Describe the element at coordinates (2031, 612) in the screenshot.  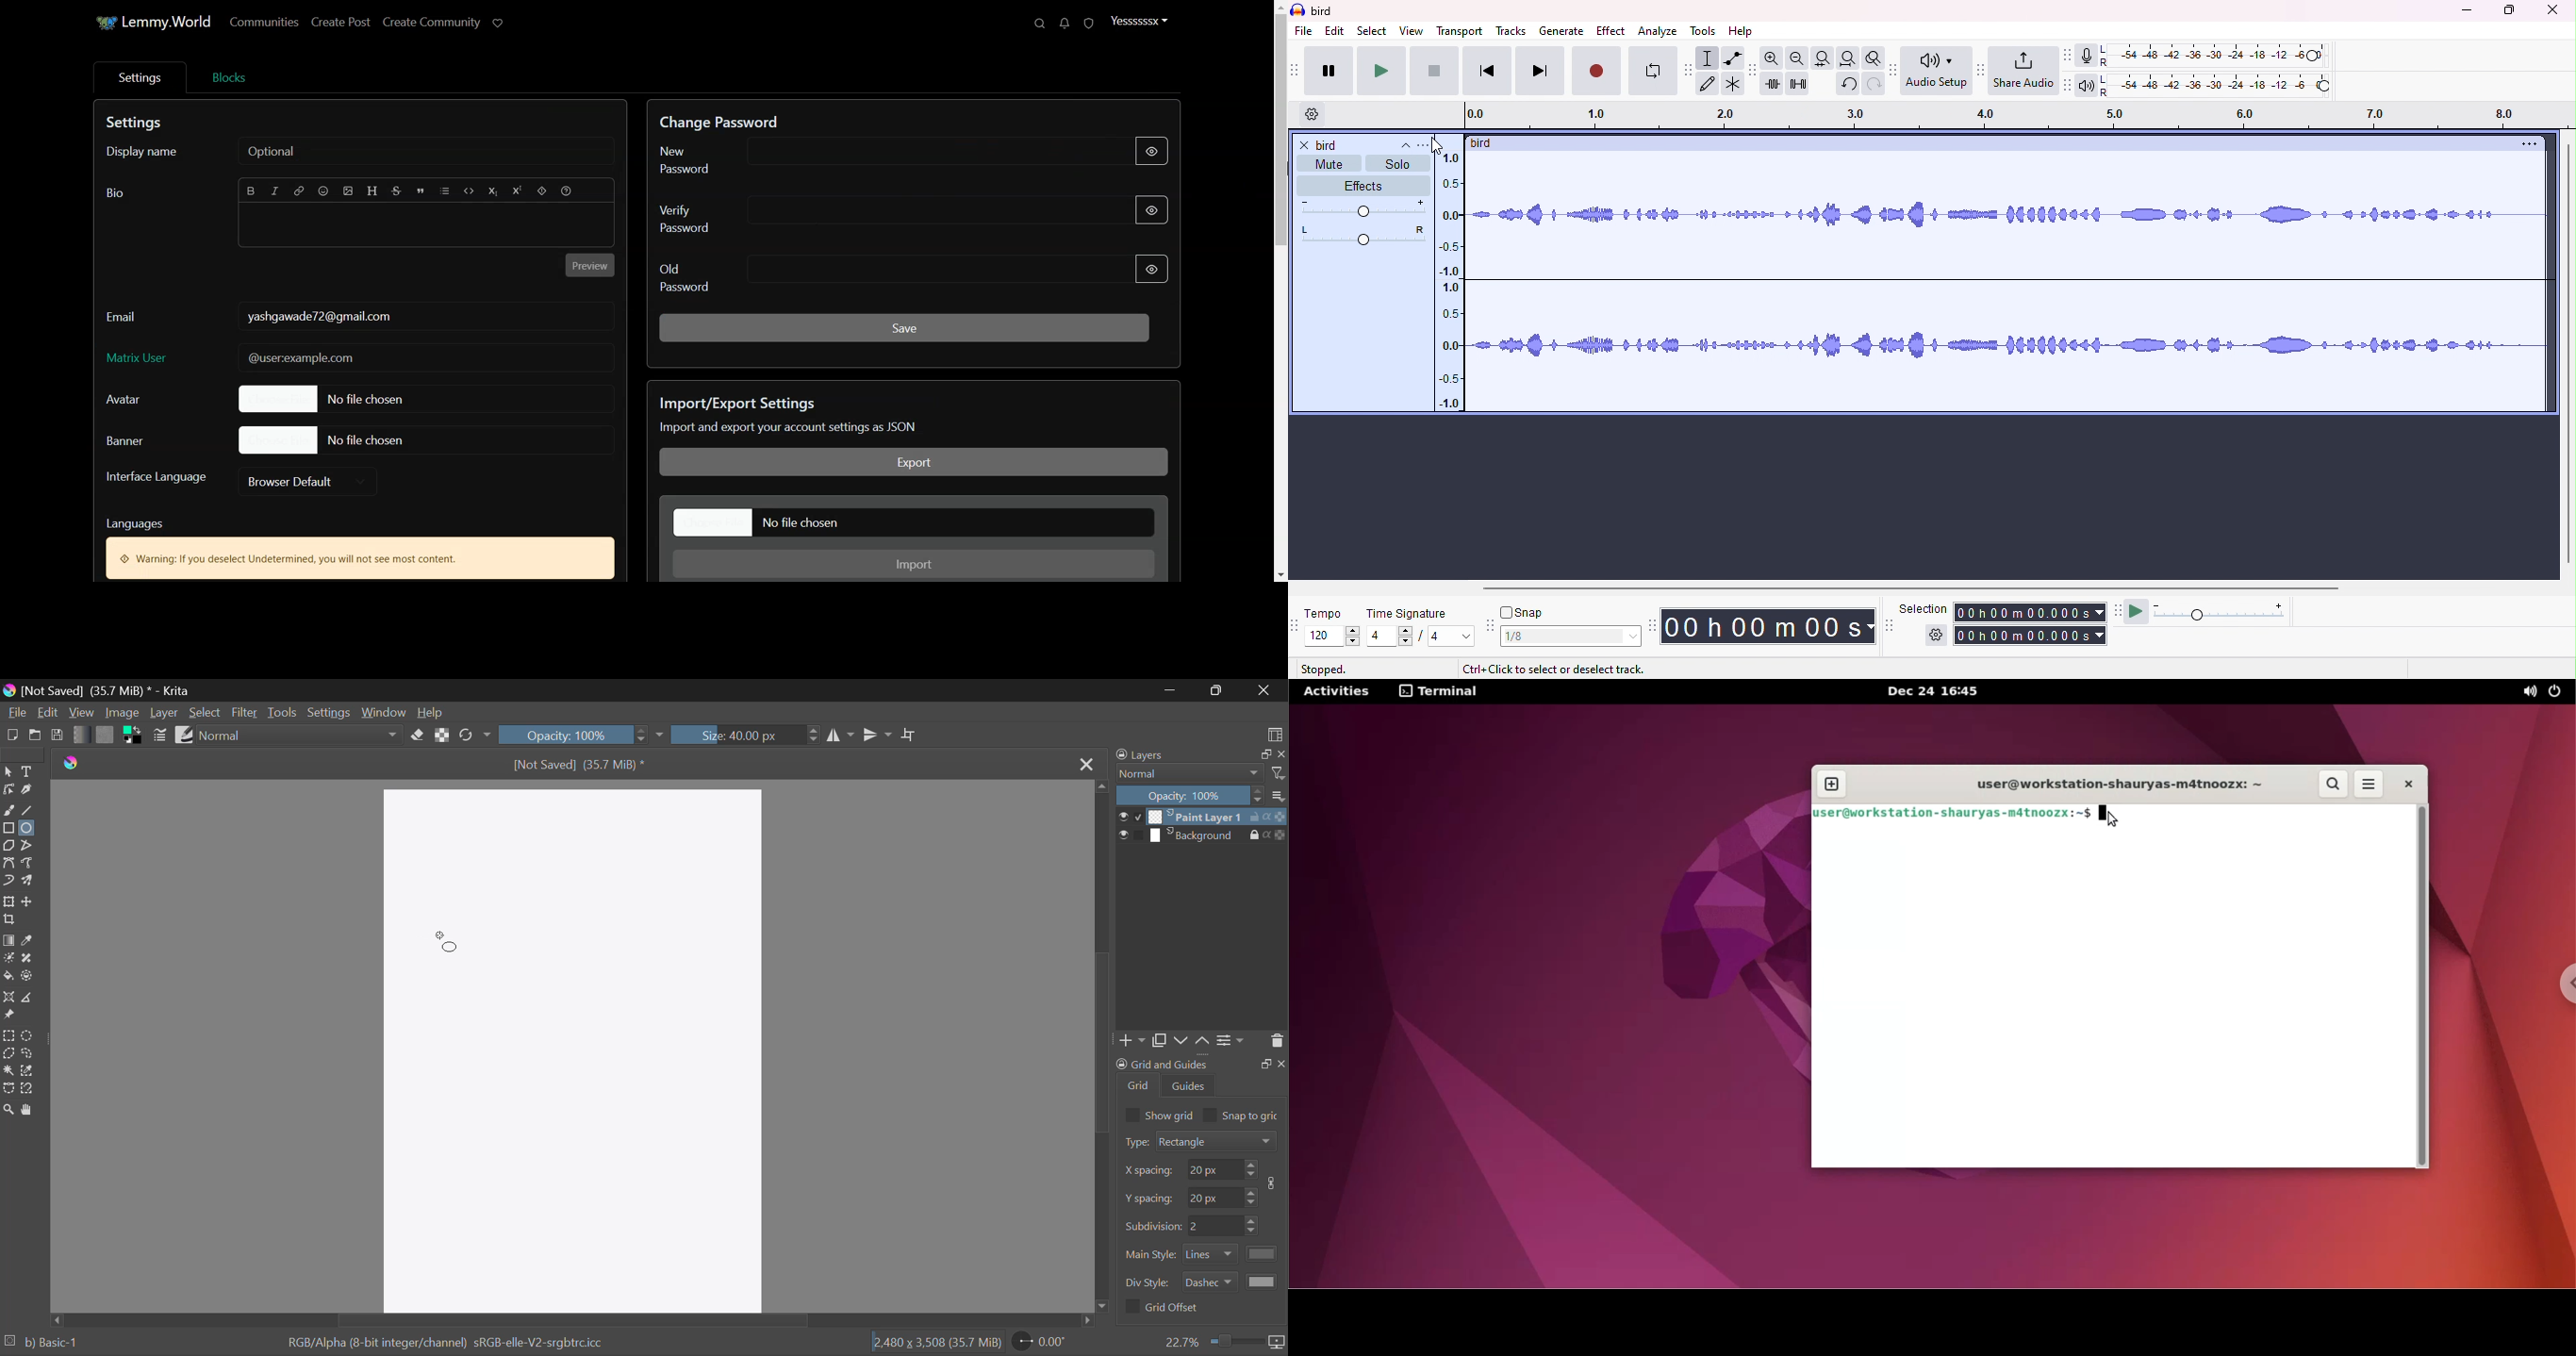
I see `selection time` at that location.